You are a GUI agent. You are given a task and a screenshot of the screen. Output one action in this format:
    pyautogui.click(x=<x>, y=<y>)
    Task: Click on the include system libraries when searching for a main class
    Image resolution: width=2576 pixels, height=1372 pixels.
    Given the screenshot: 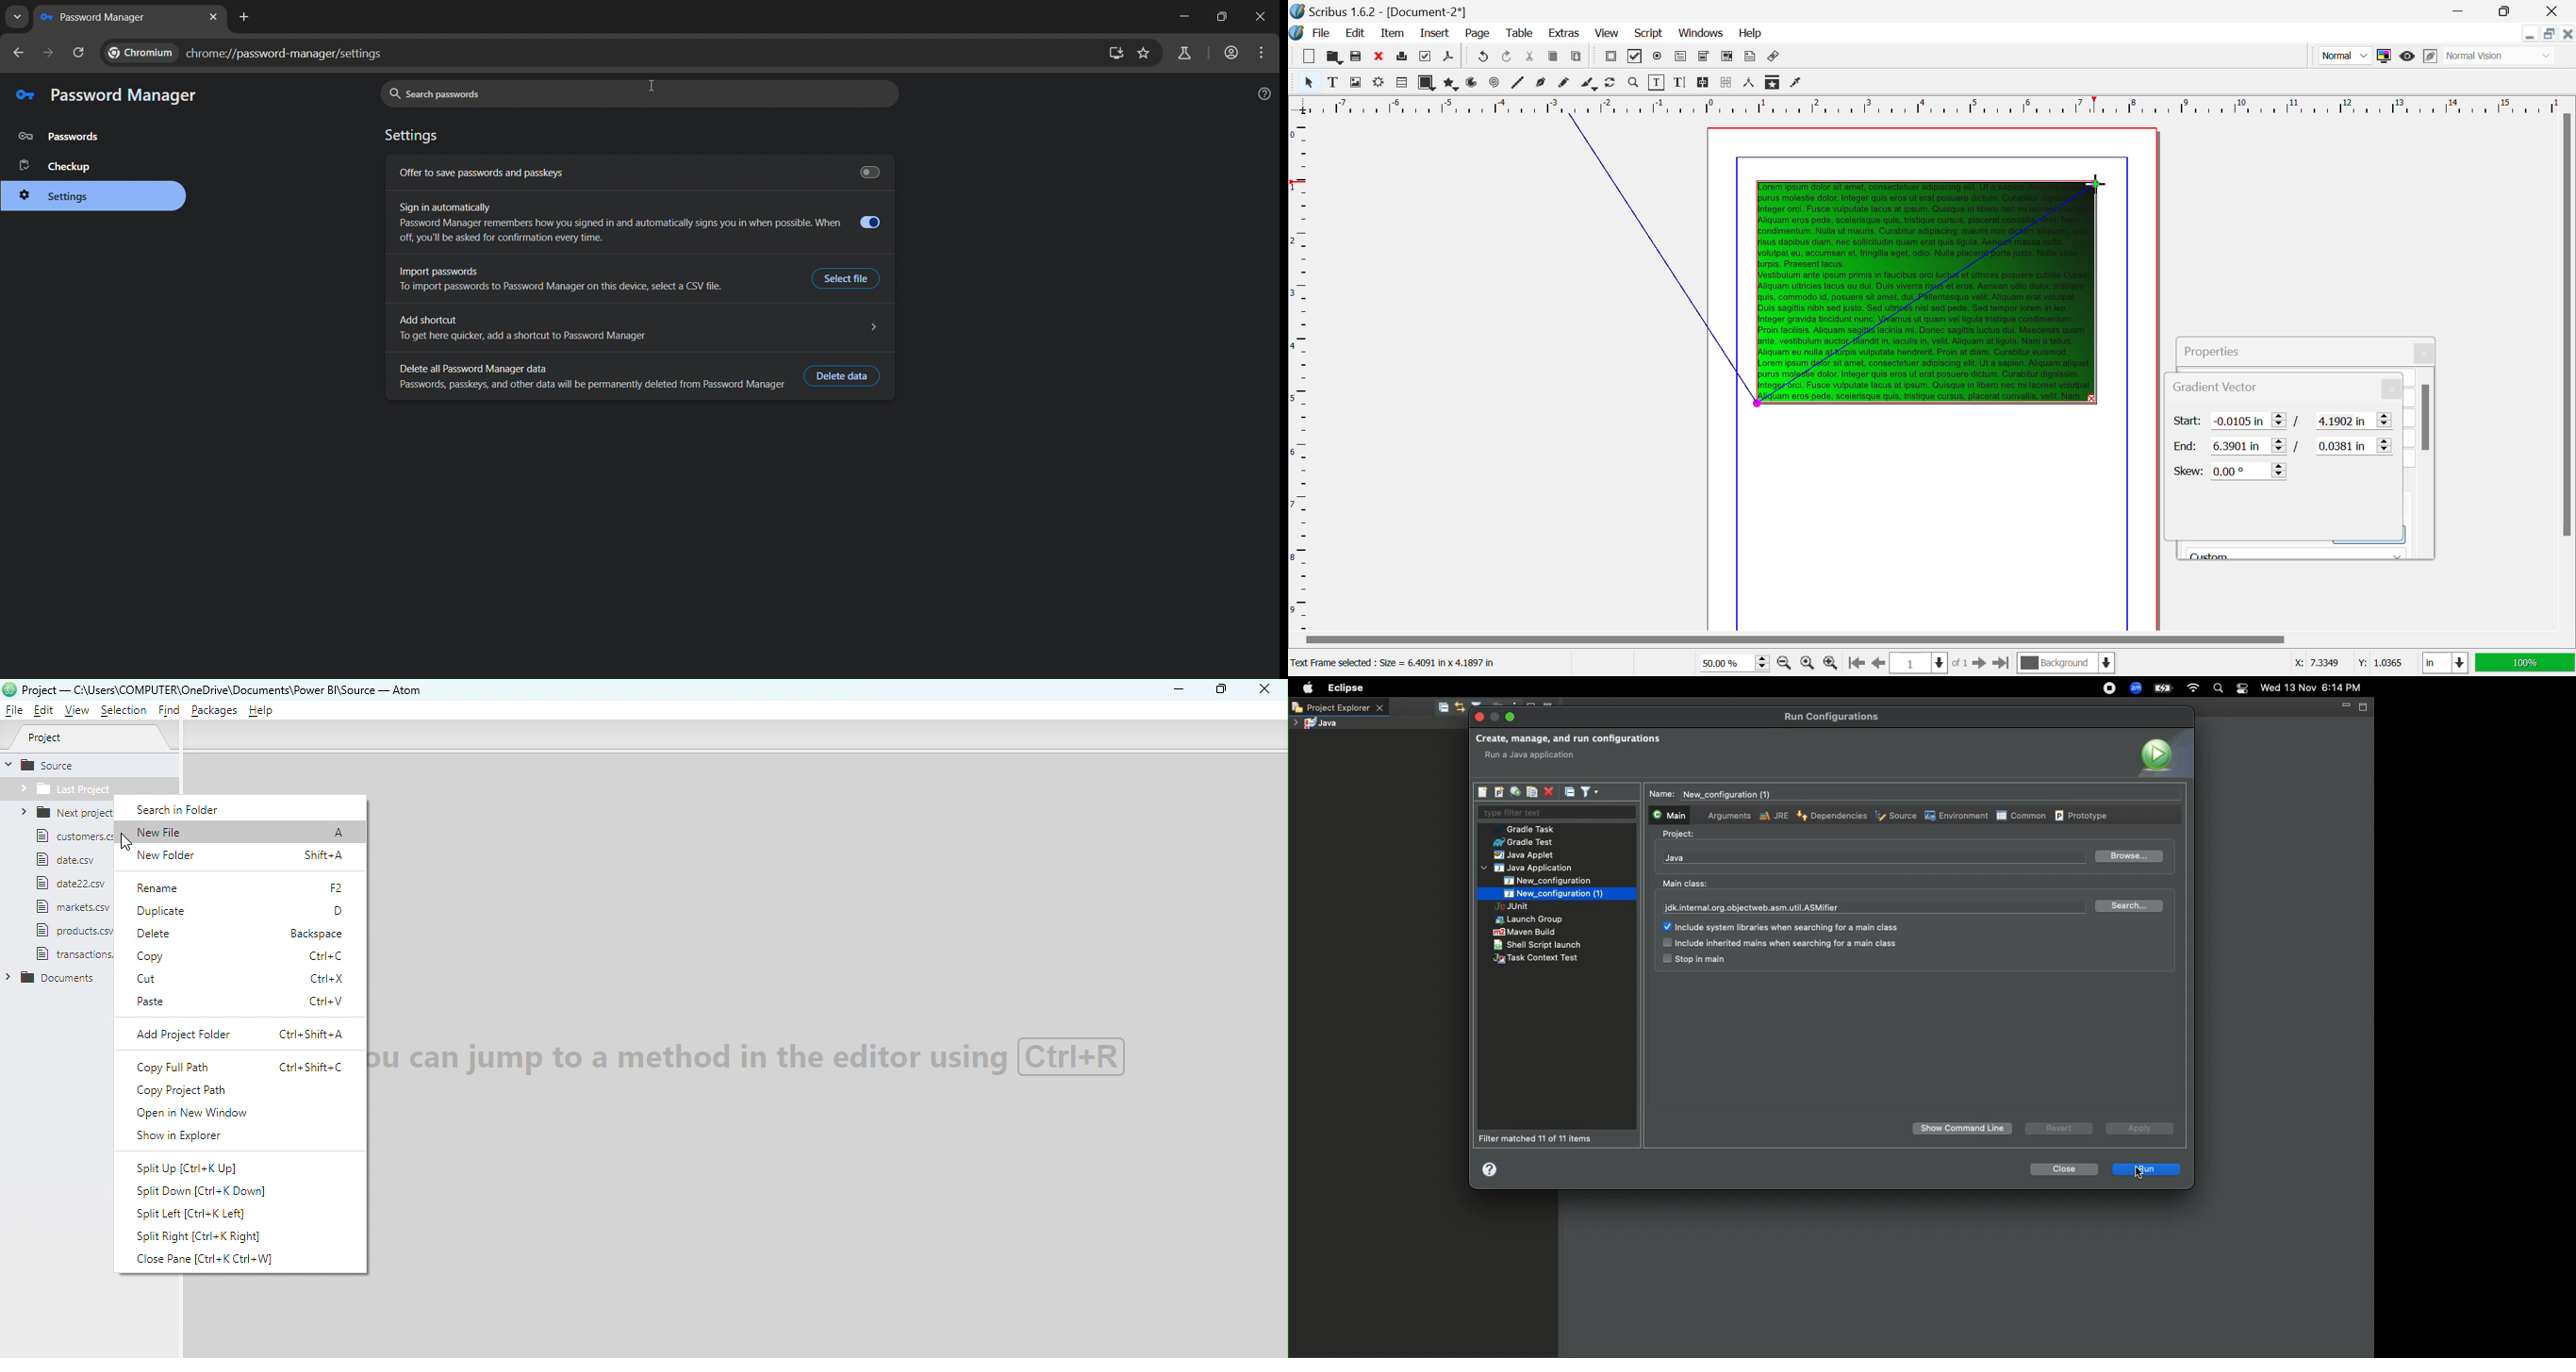 What is the action you would take?
    pyautogui.click(x=1786, y=928)
    